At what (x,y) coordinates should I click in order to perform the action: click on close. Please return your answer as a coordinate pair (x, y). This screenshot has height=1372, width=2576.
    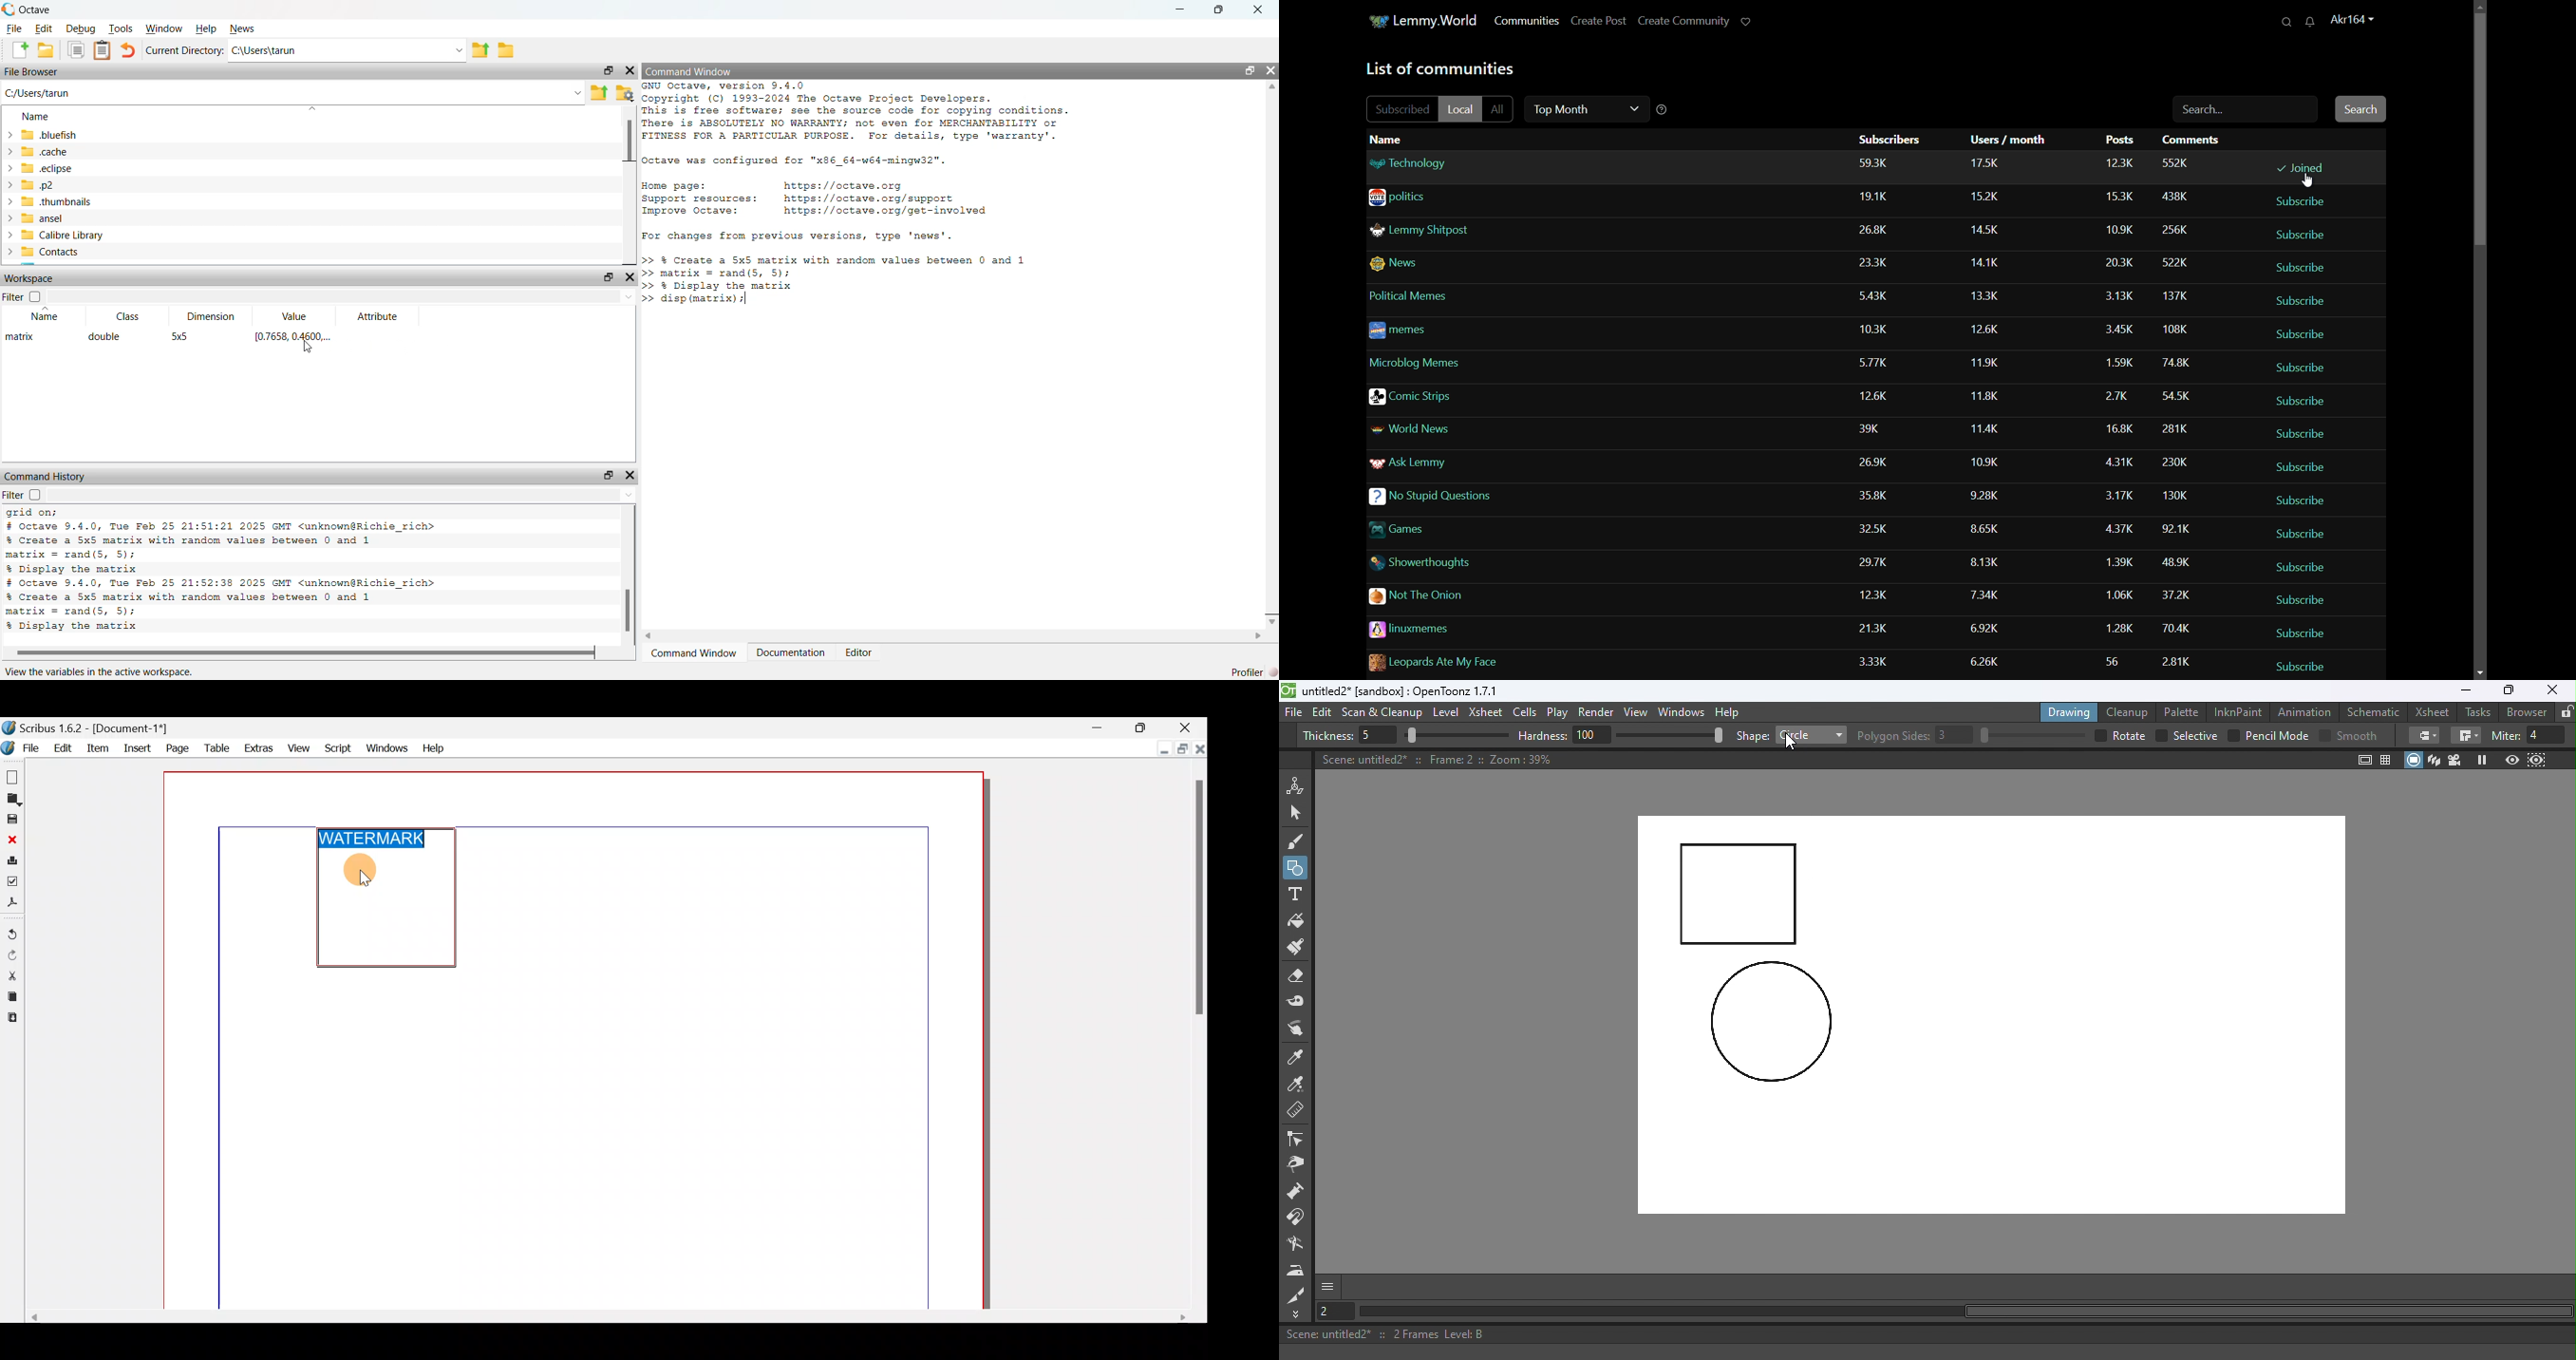
    Looking at the image, I should click on (634, 476).